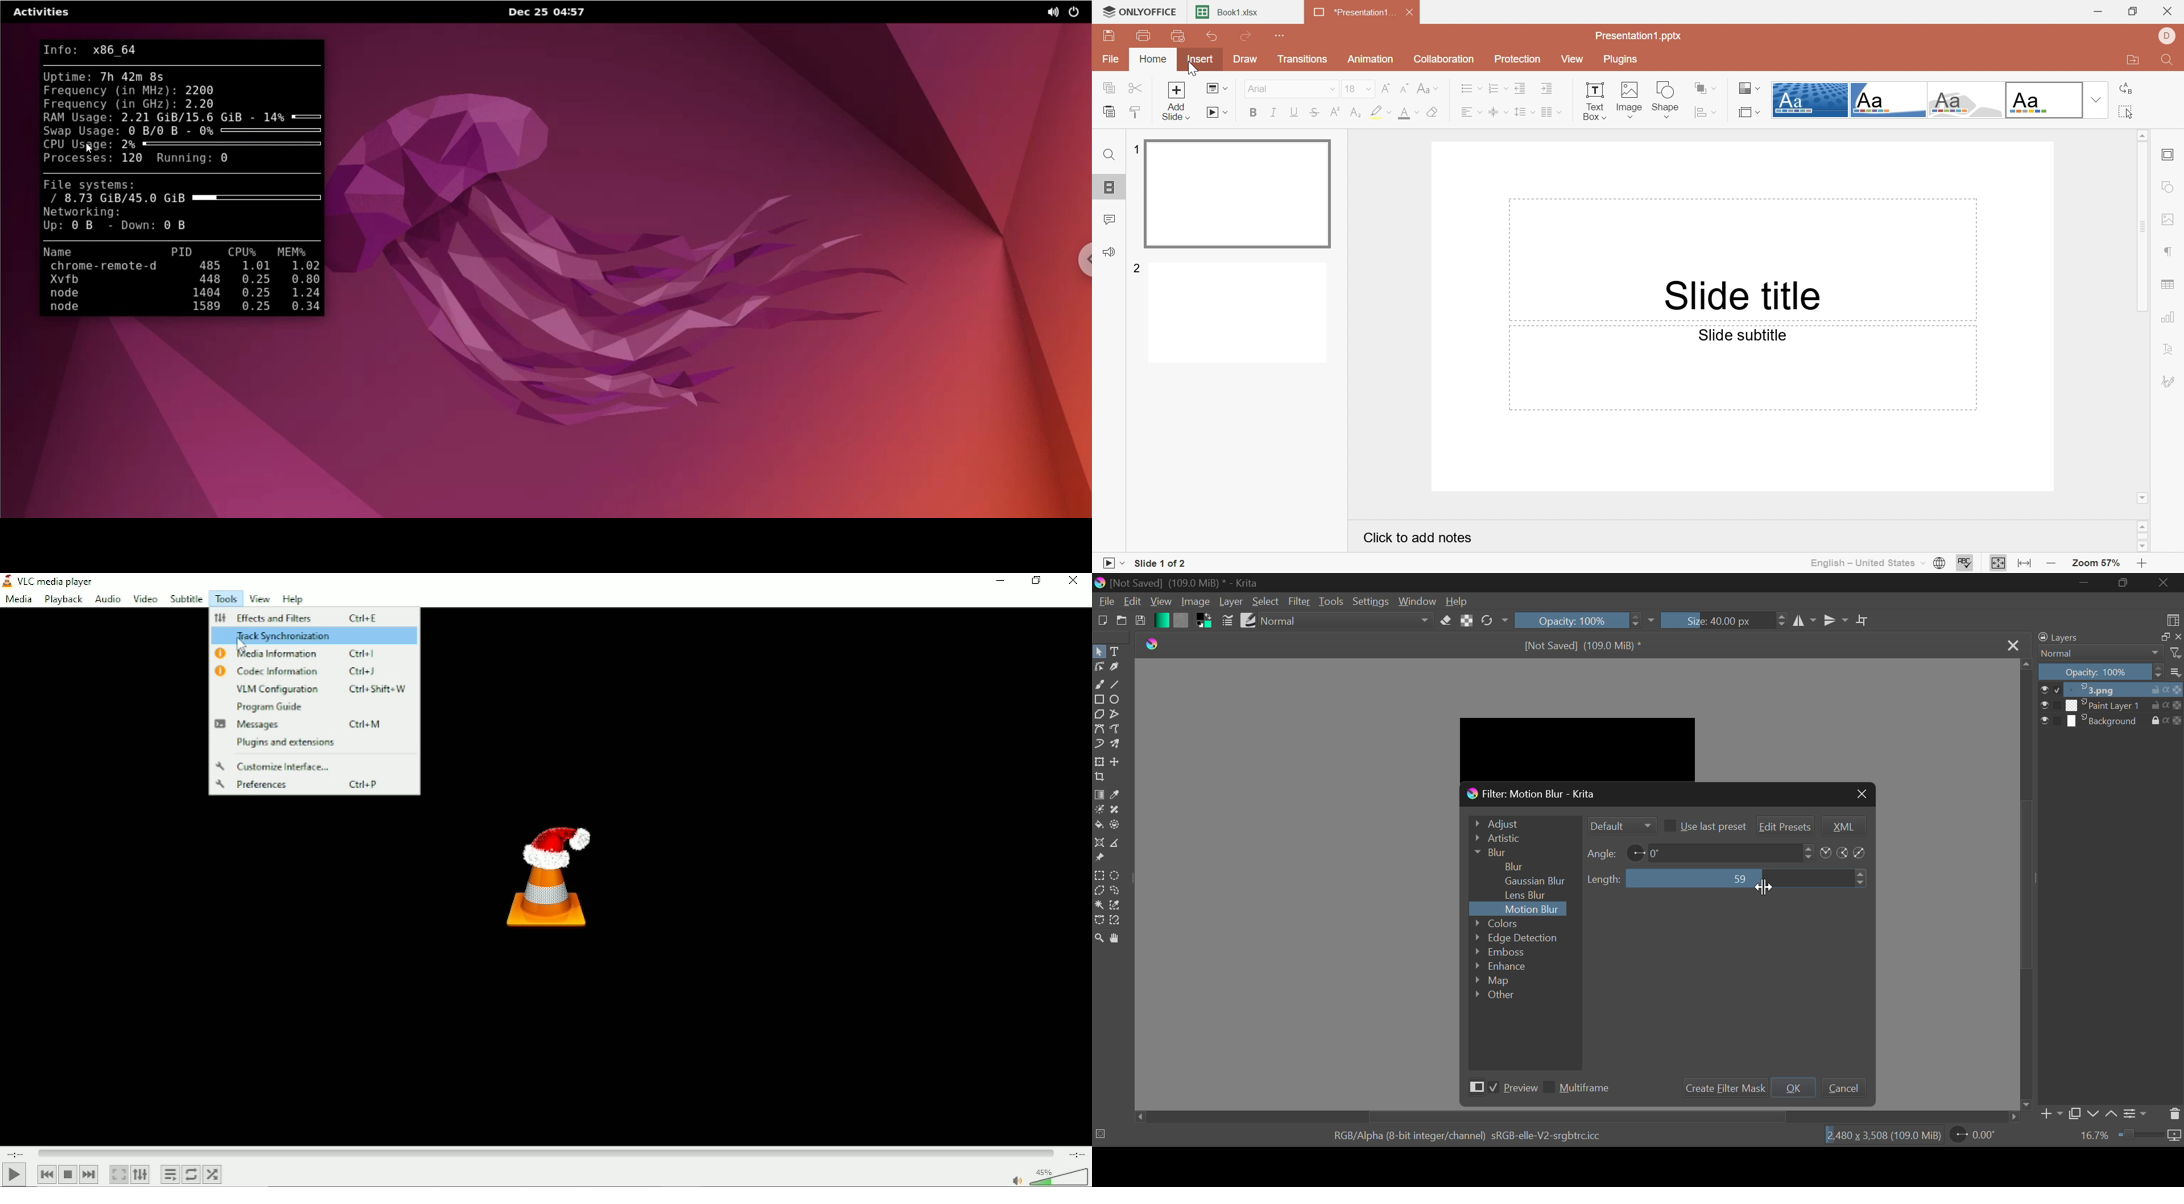  Describe the element at coordinates (2123, 583) in the screenshot. I see `Minimize` at that location.